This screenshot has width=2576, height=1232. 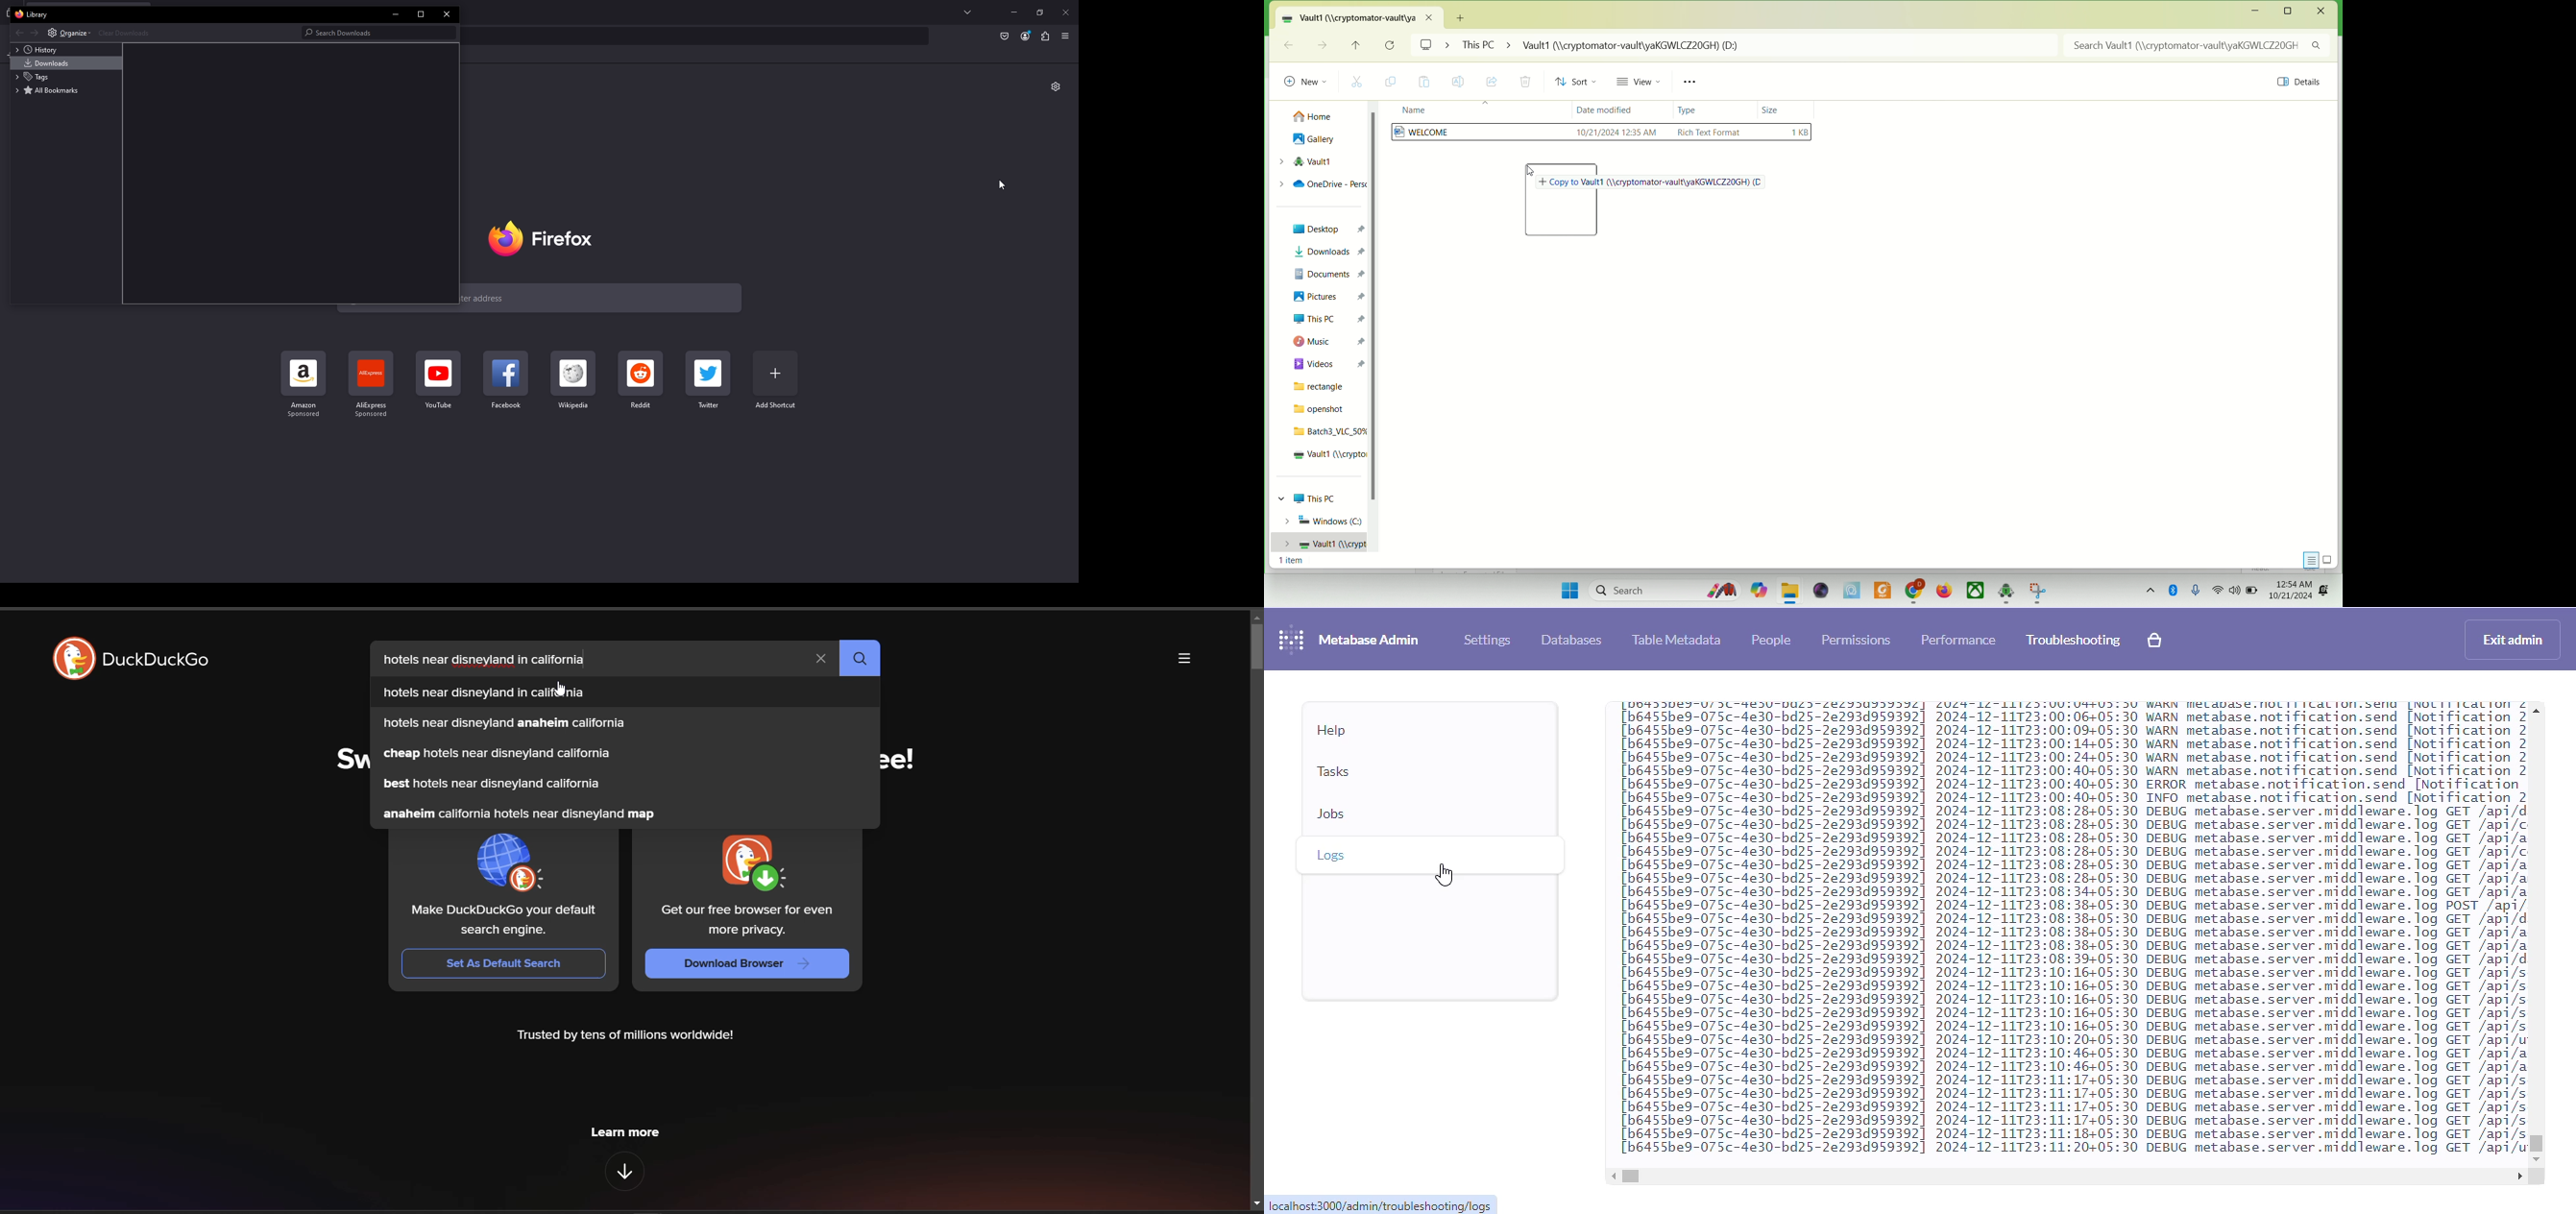 I want to click on copy, so click(x=1394, y=82).